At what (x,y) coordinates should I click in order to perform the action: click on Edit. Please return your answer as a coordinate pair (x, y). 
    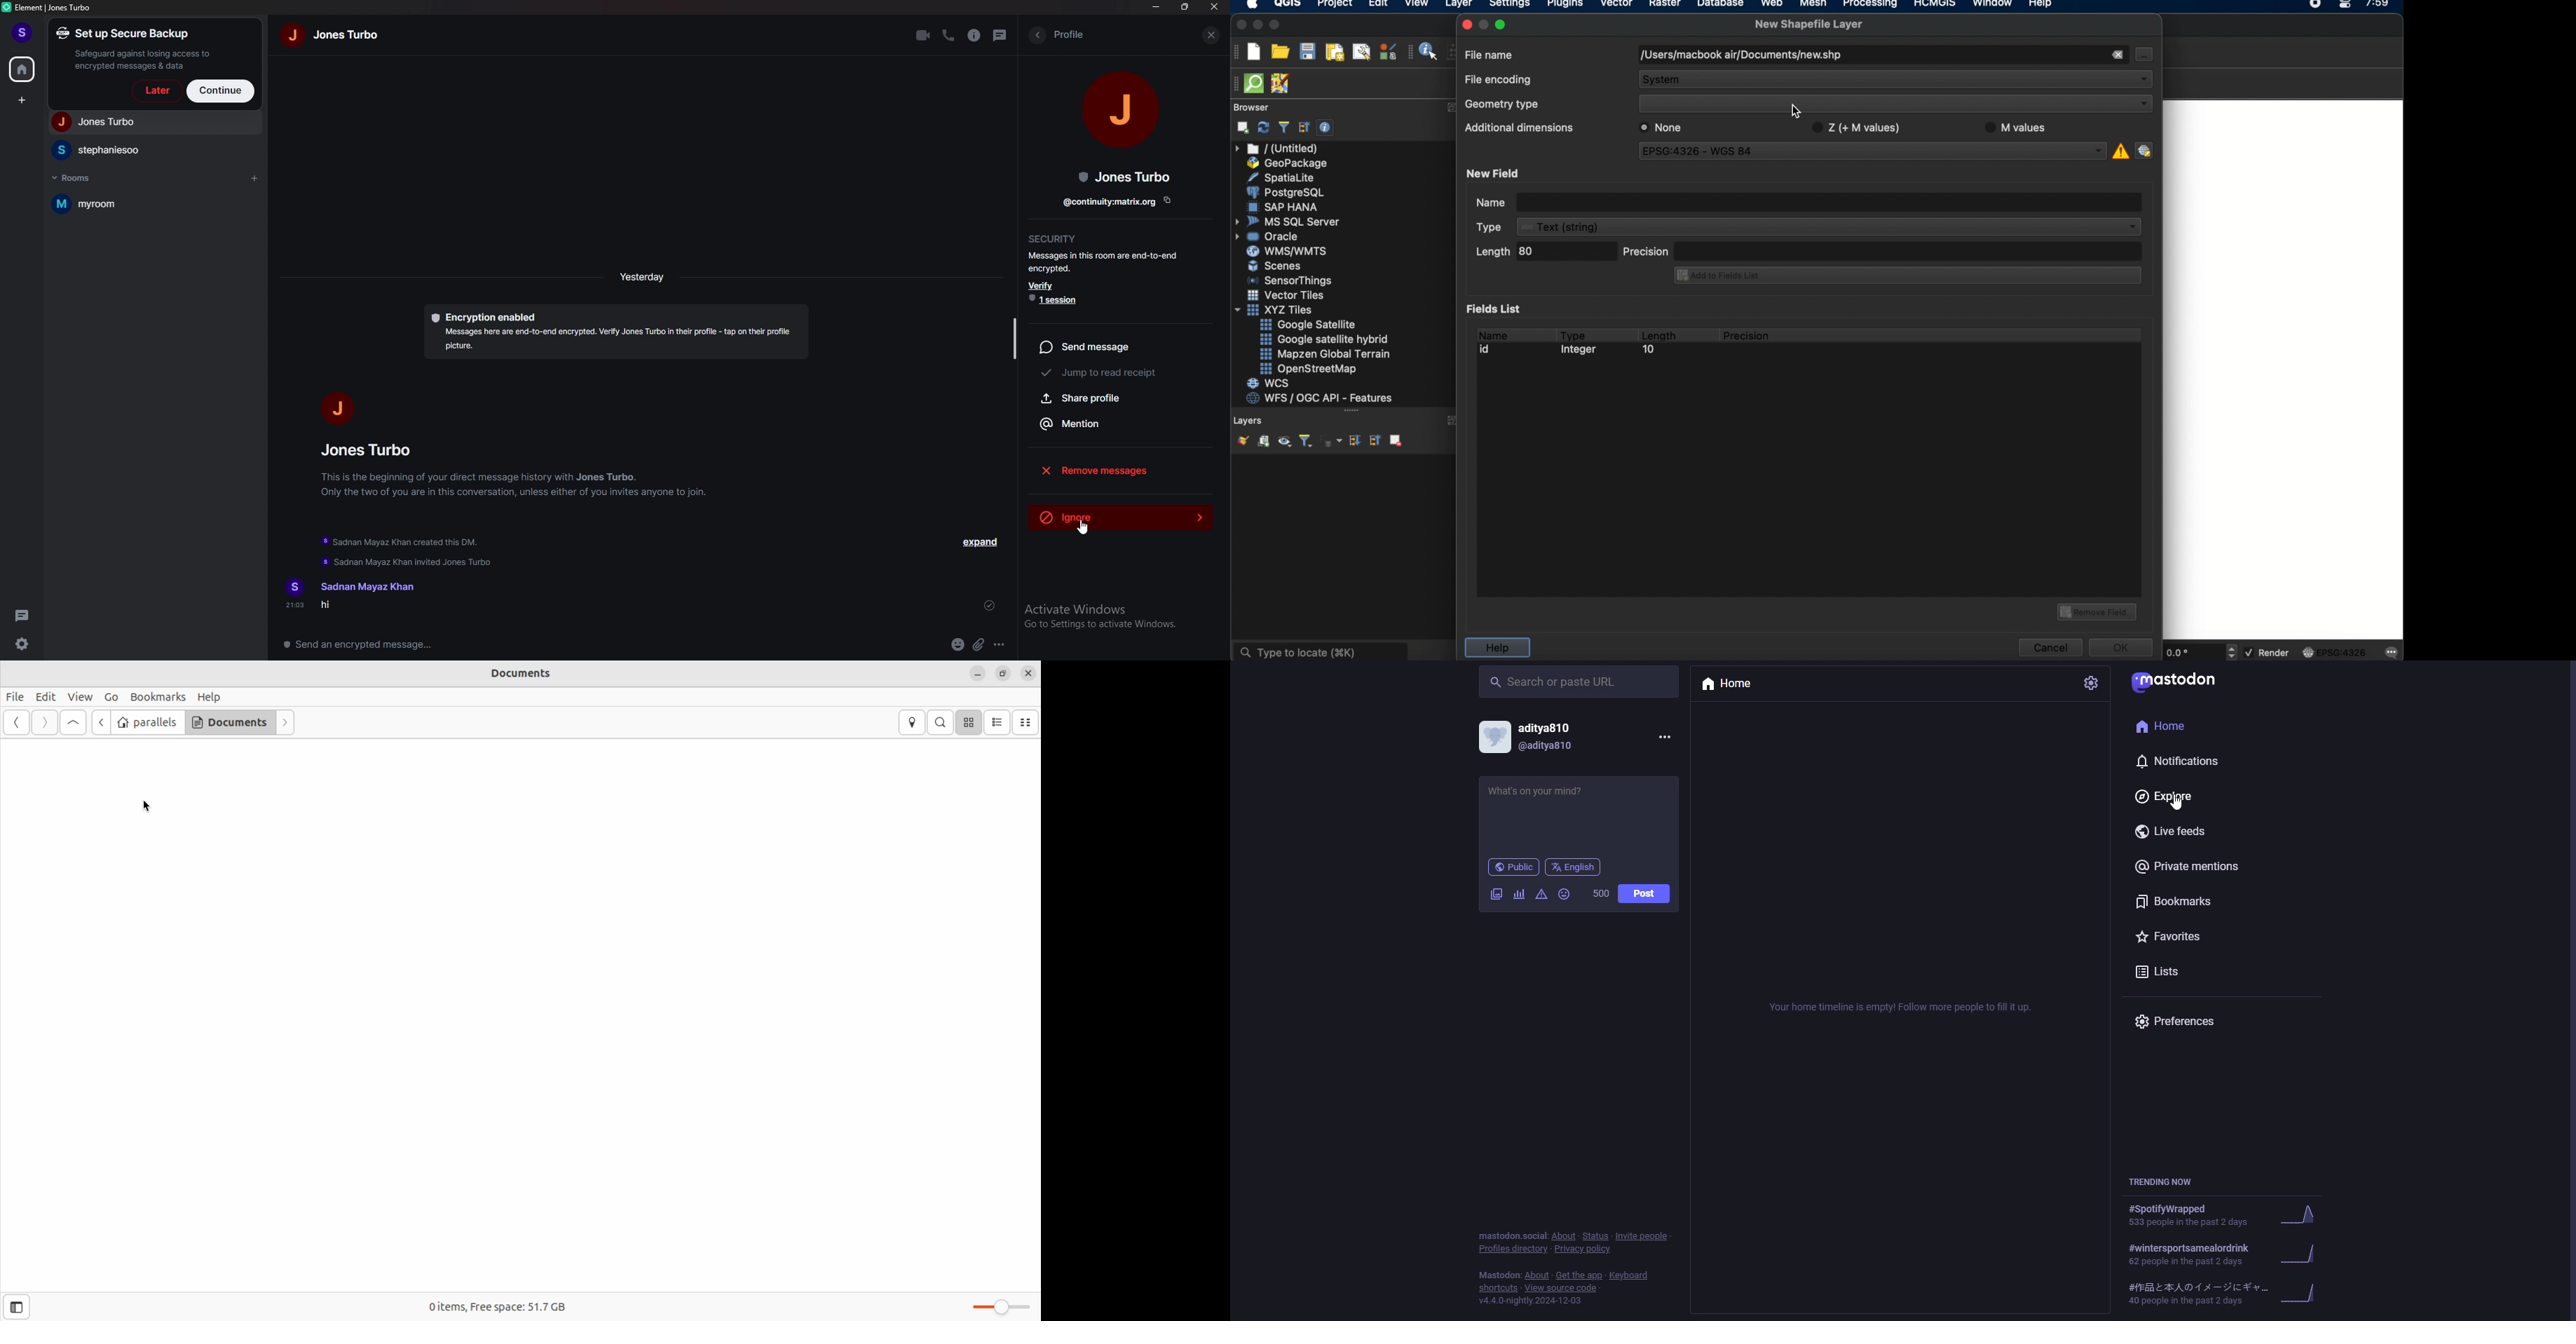
    Looking at the image, I should click on (47, 696).